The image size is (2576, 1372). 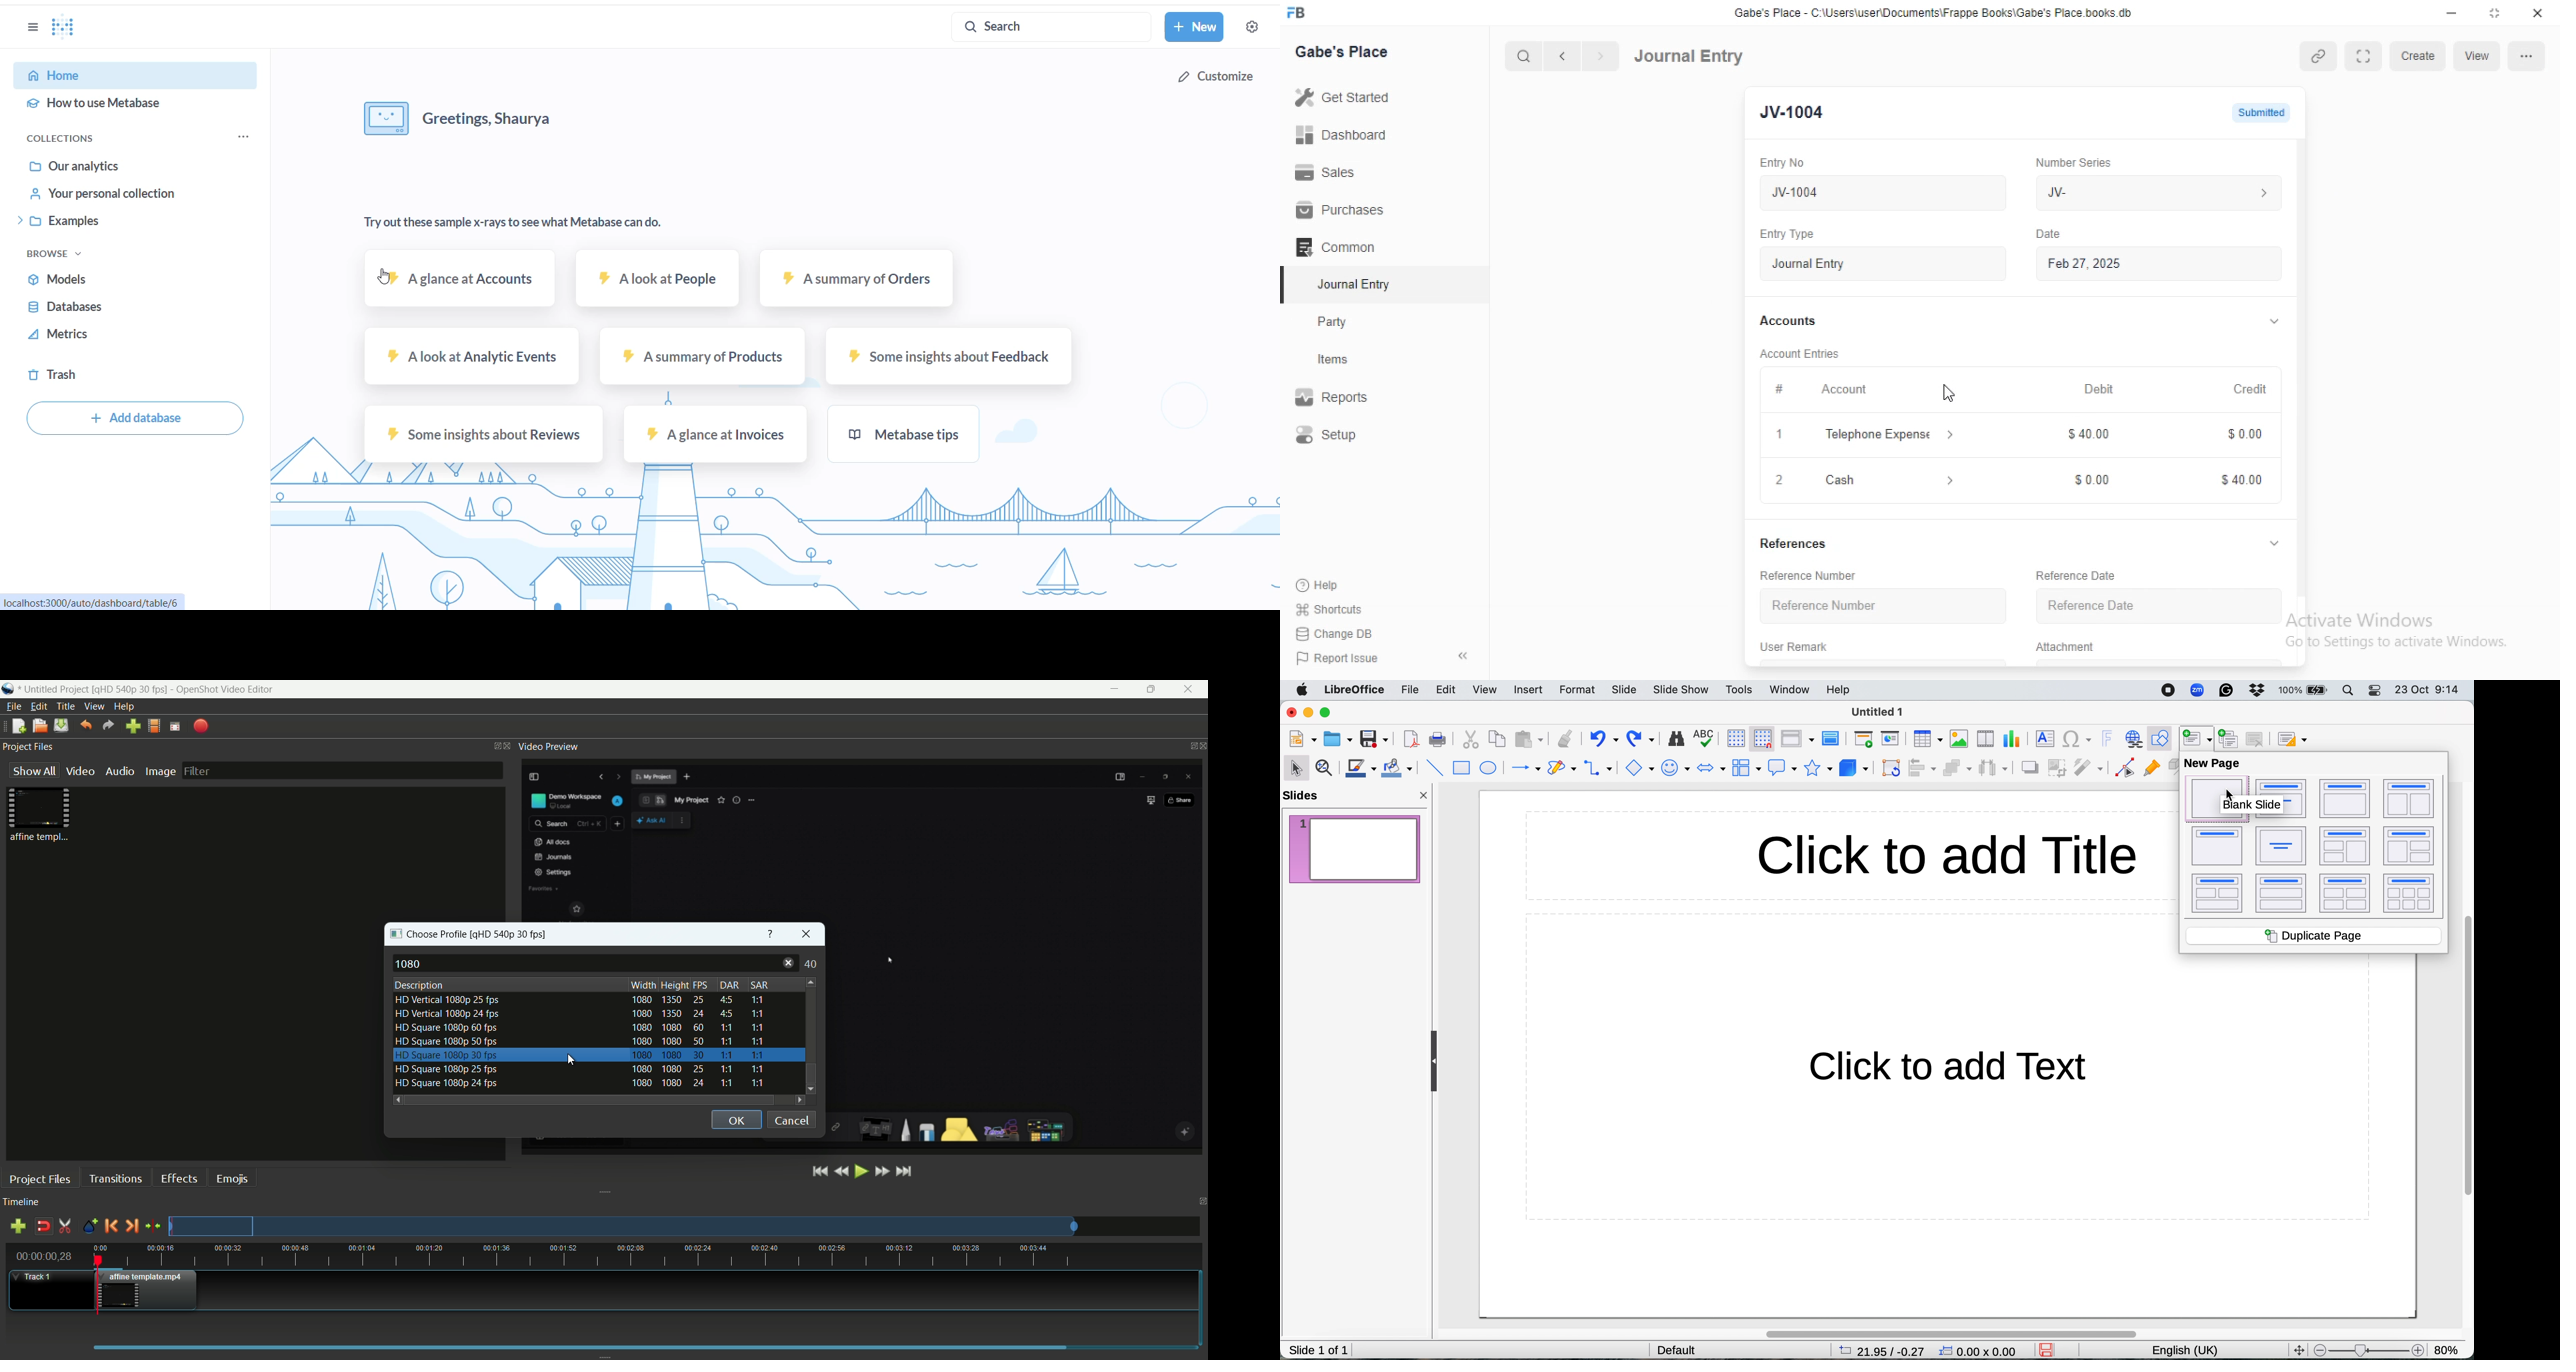 I want to click on ellipse, so click(x=1489, y=769).